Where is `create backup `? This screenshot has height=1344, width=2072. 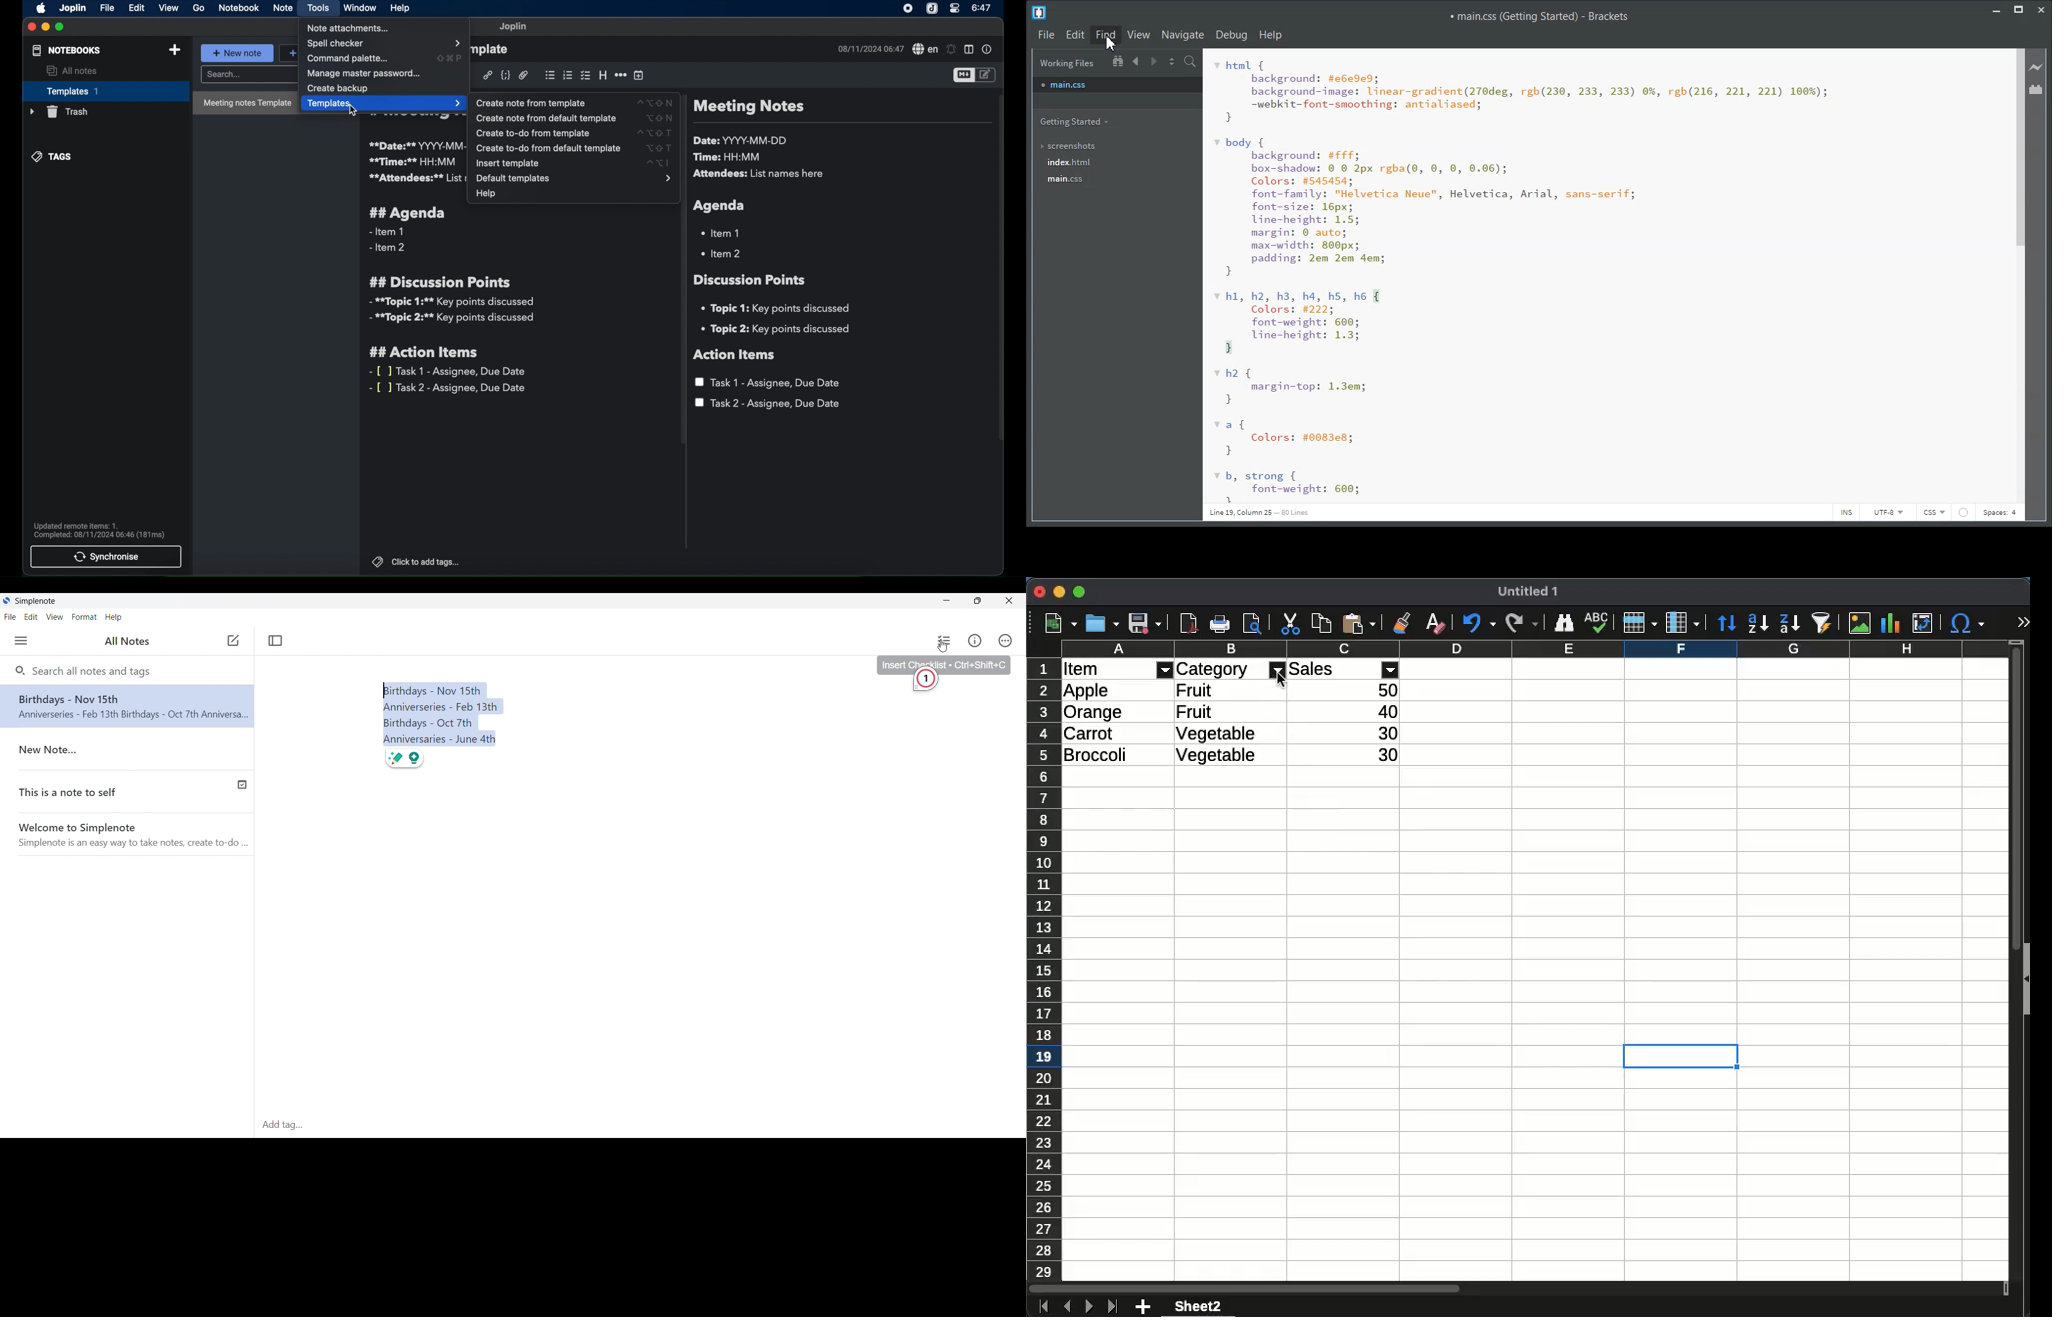 create backup  is located at coordinates (338, 88).